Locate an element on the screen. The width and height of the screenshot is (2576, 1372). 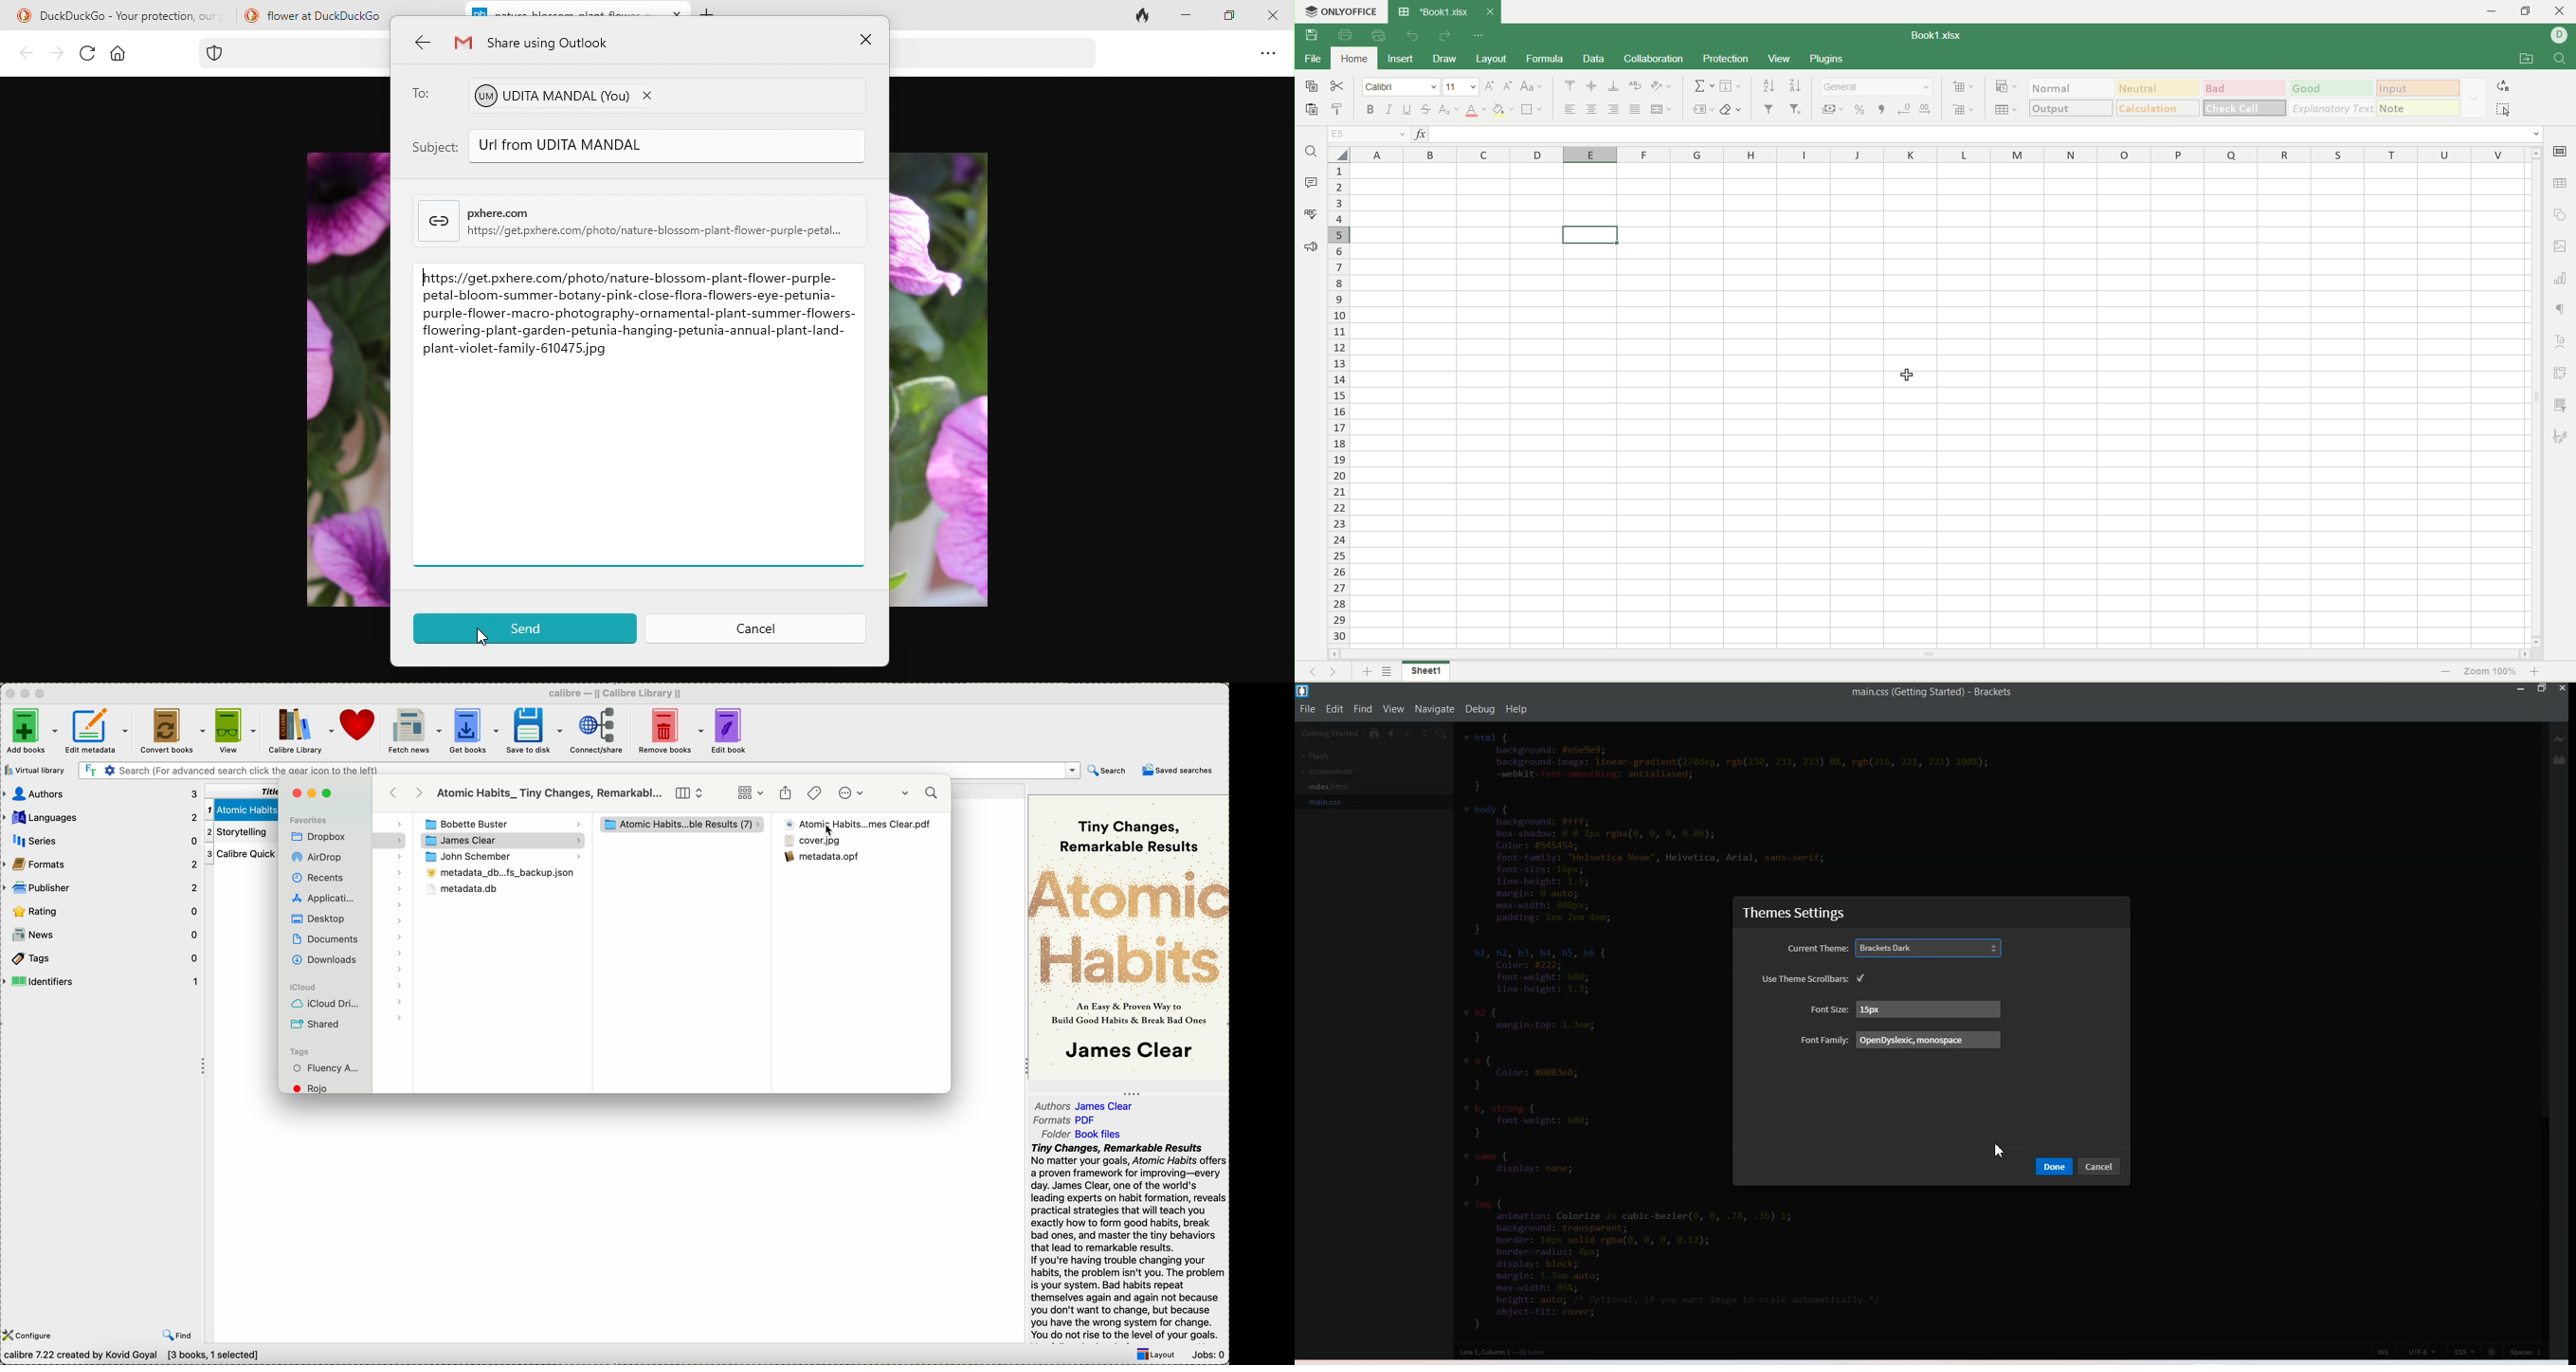
tags is located at coordinates (100, 957).